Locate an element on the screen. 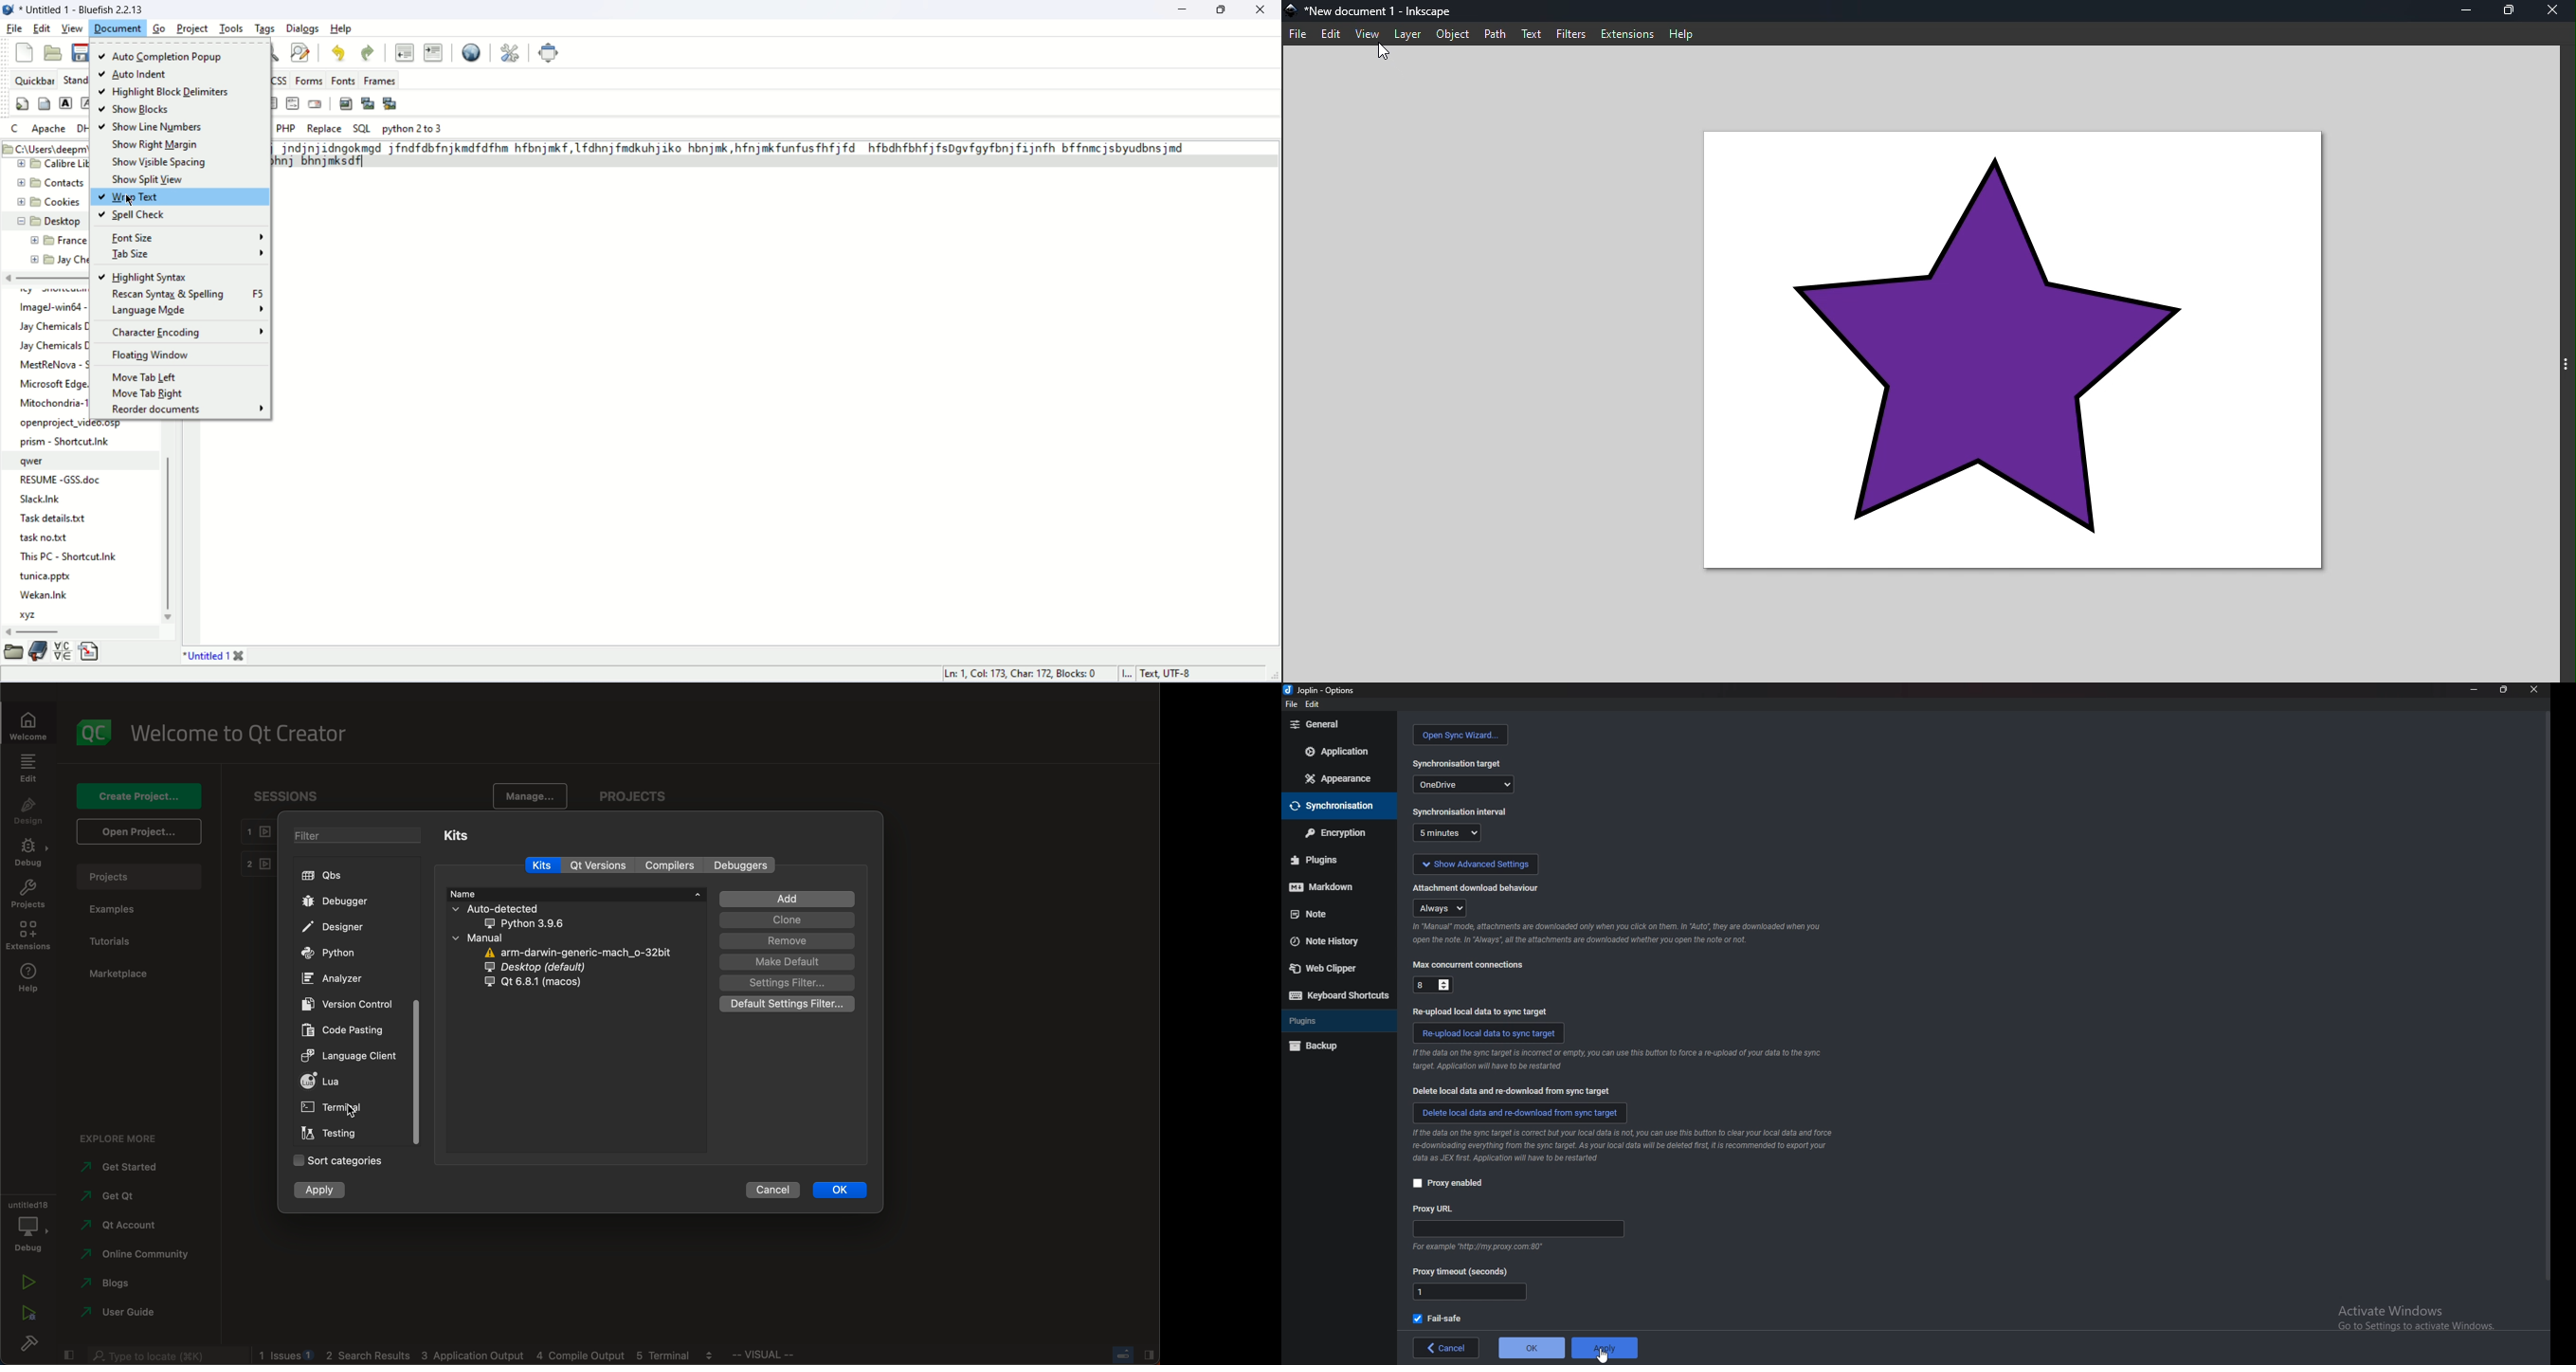  close is located at coordinates (1261, 9).